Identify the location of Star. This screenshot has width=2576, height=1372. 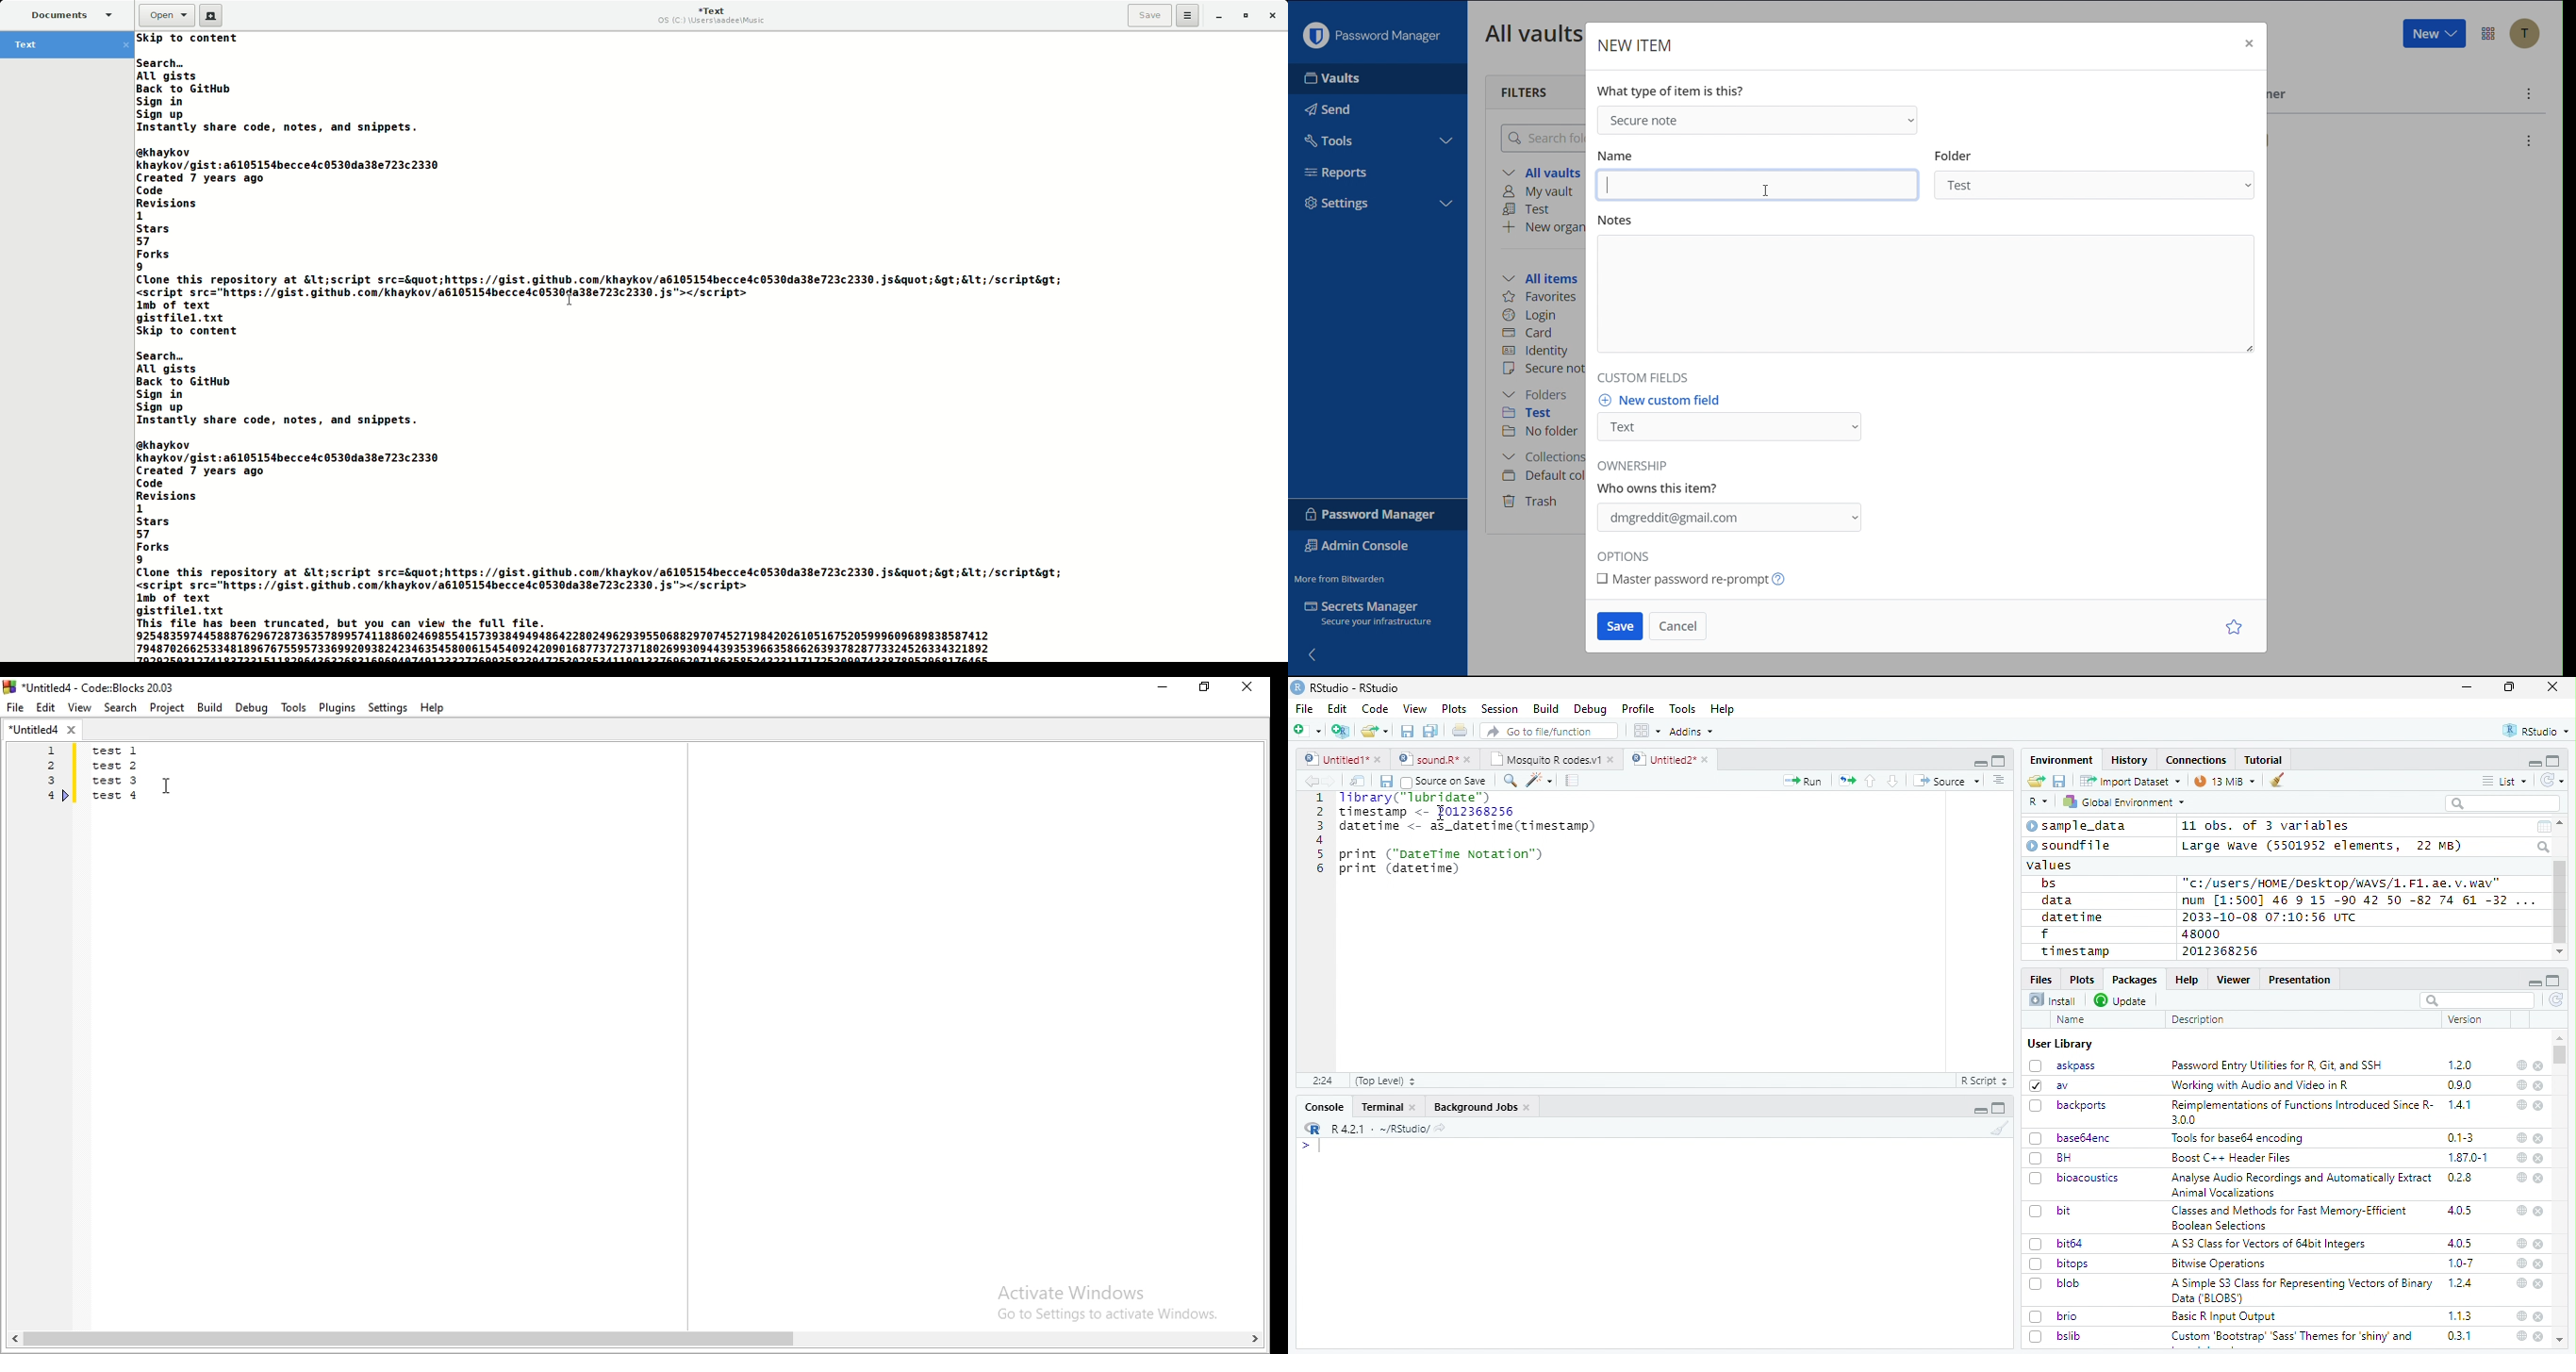
(2237, 626).